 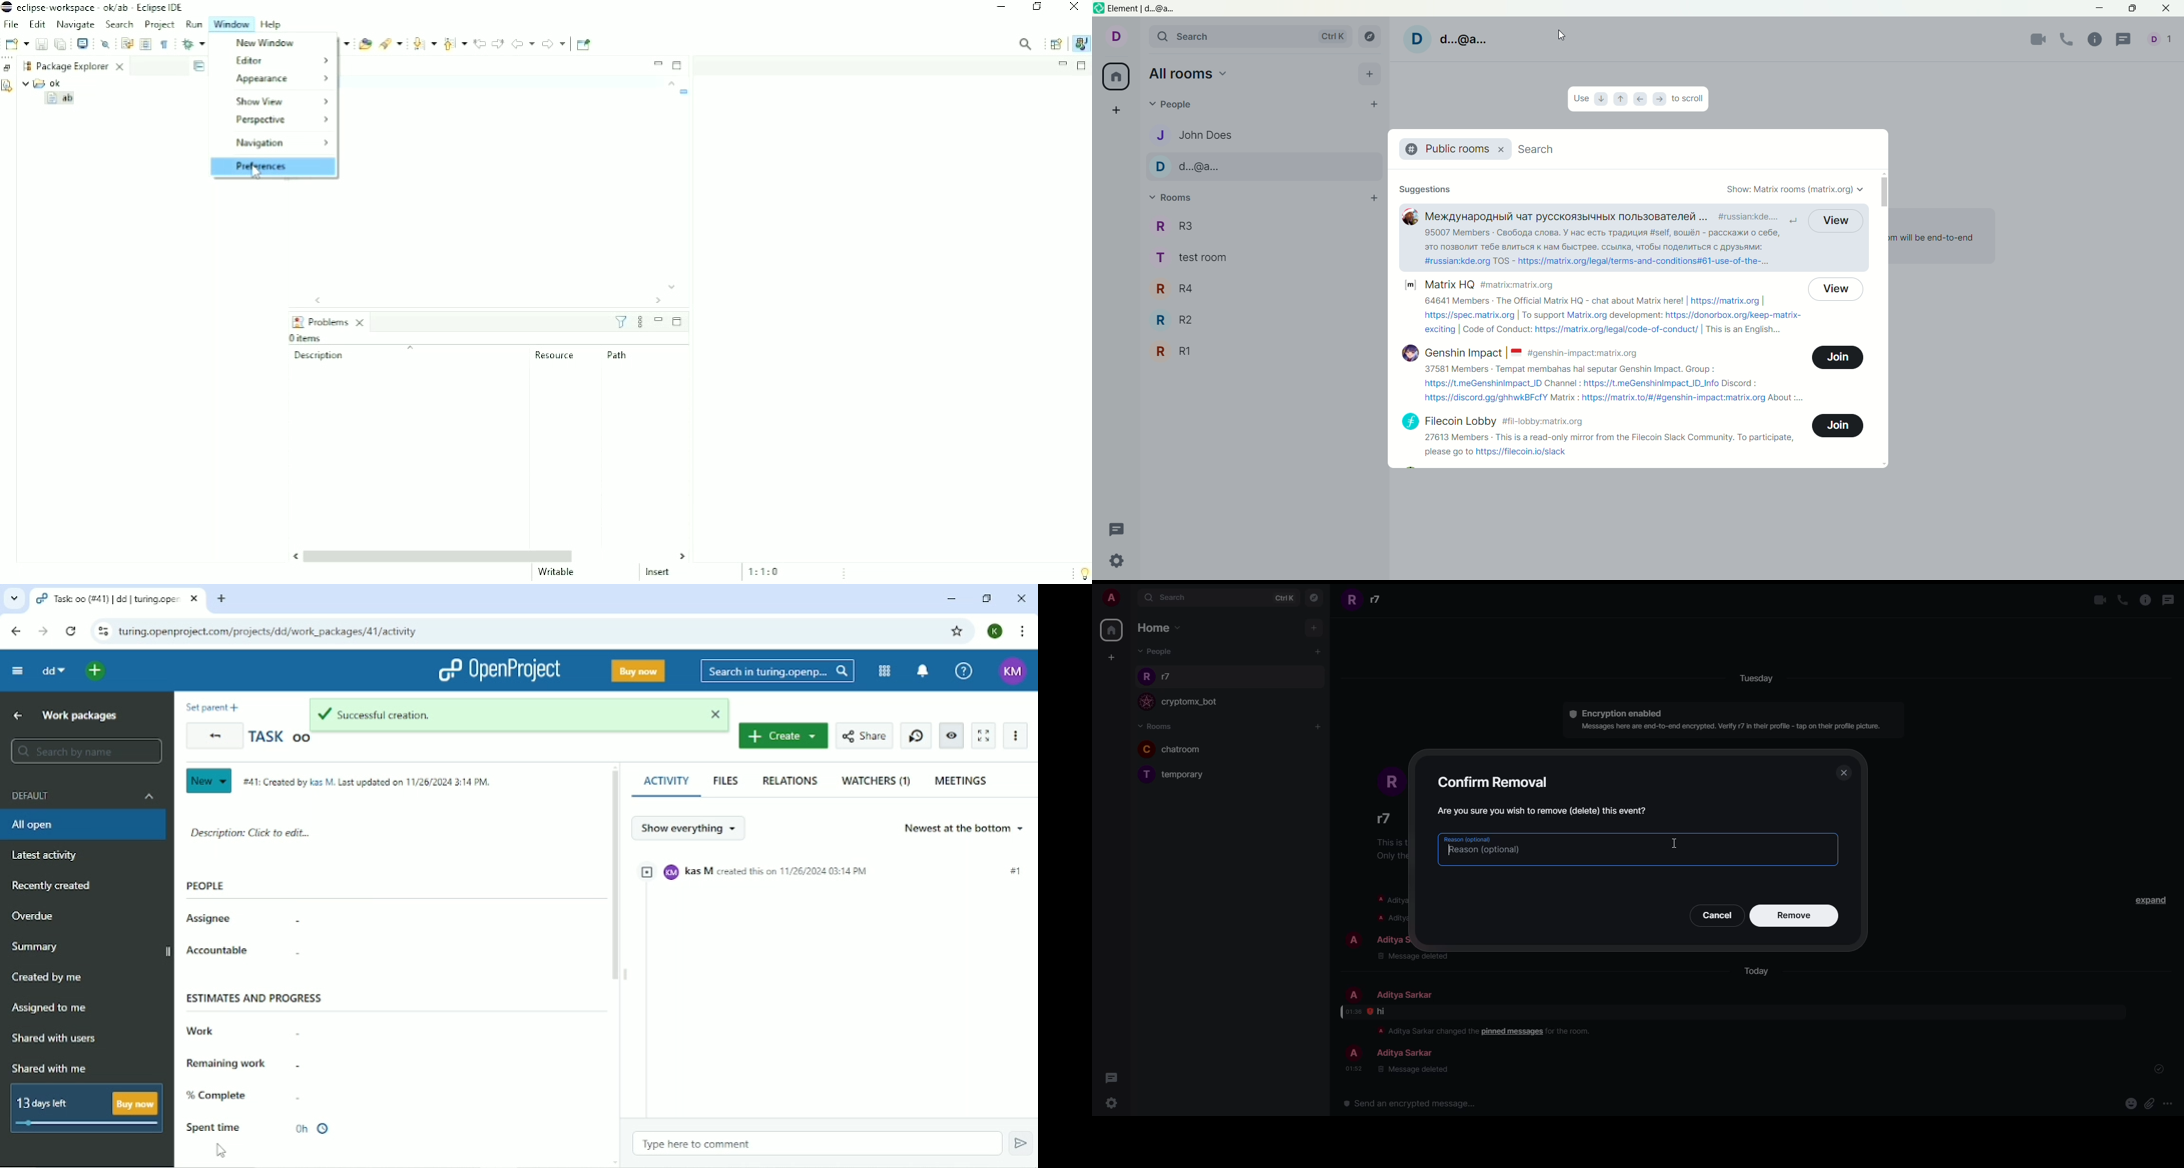 What do you see at coordinates (261, 1128) in the screenshot?
I see `Spent time` at bounding box center [261, 1128].